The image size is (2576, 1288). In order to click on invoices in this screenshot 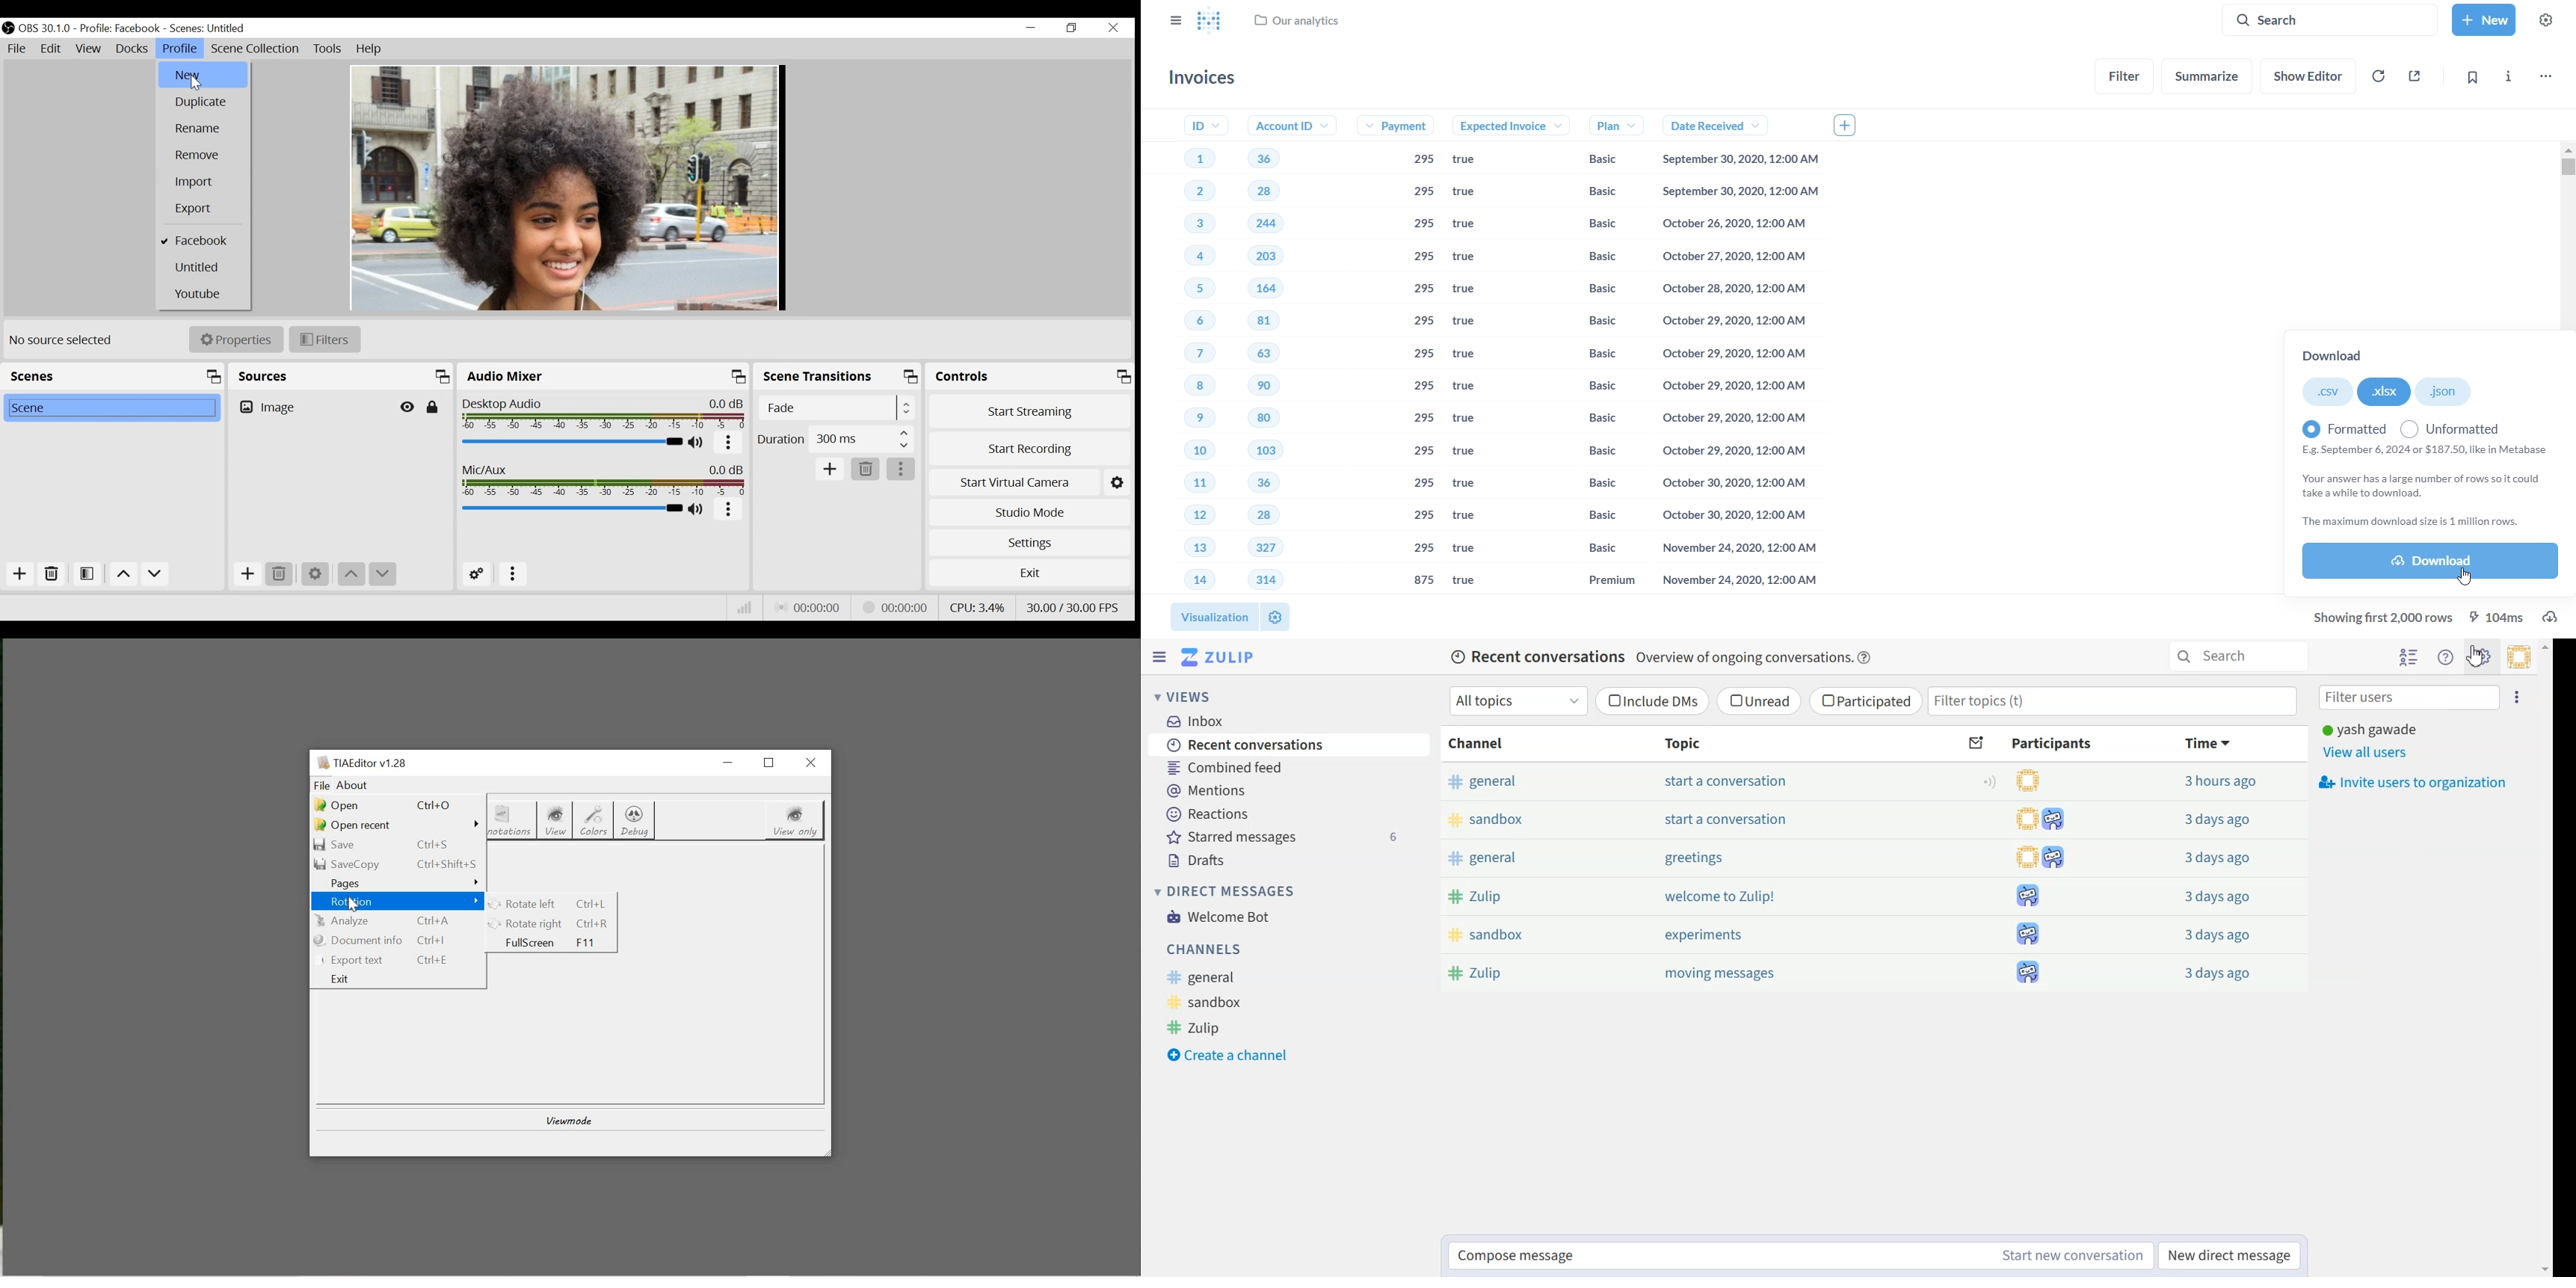, I will do `click(1206, 78)`.